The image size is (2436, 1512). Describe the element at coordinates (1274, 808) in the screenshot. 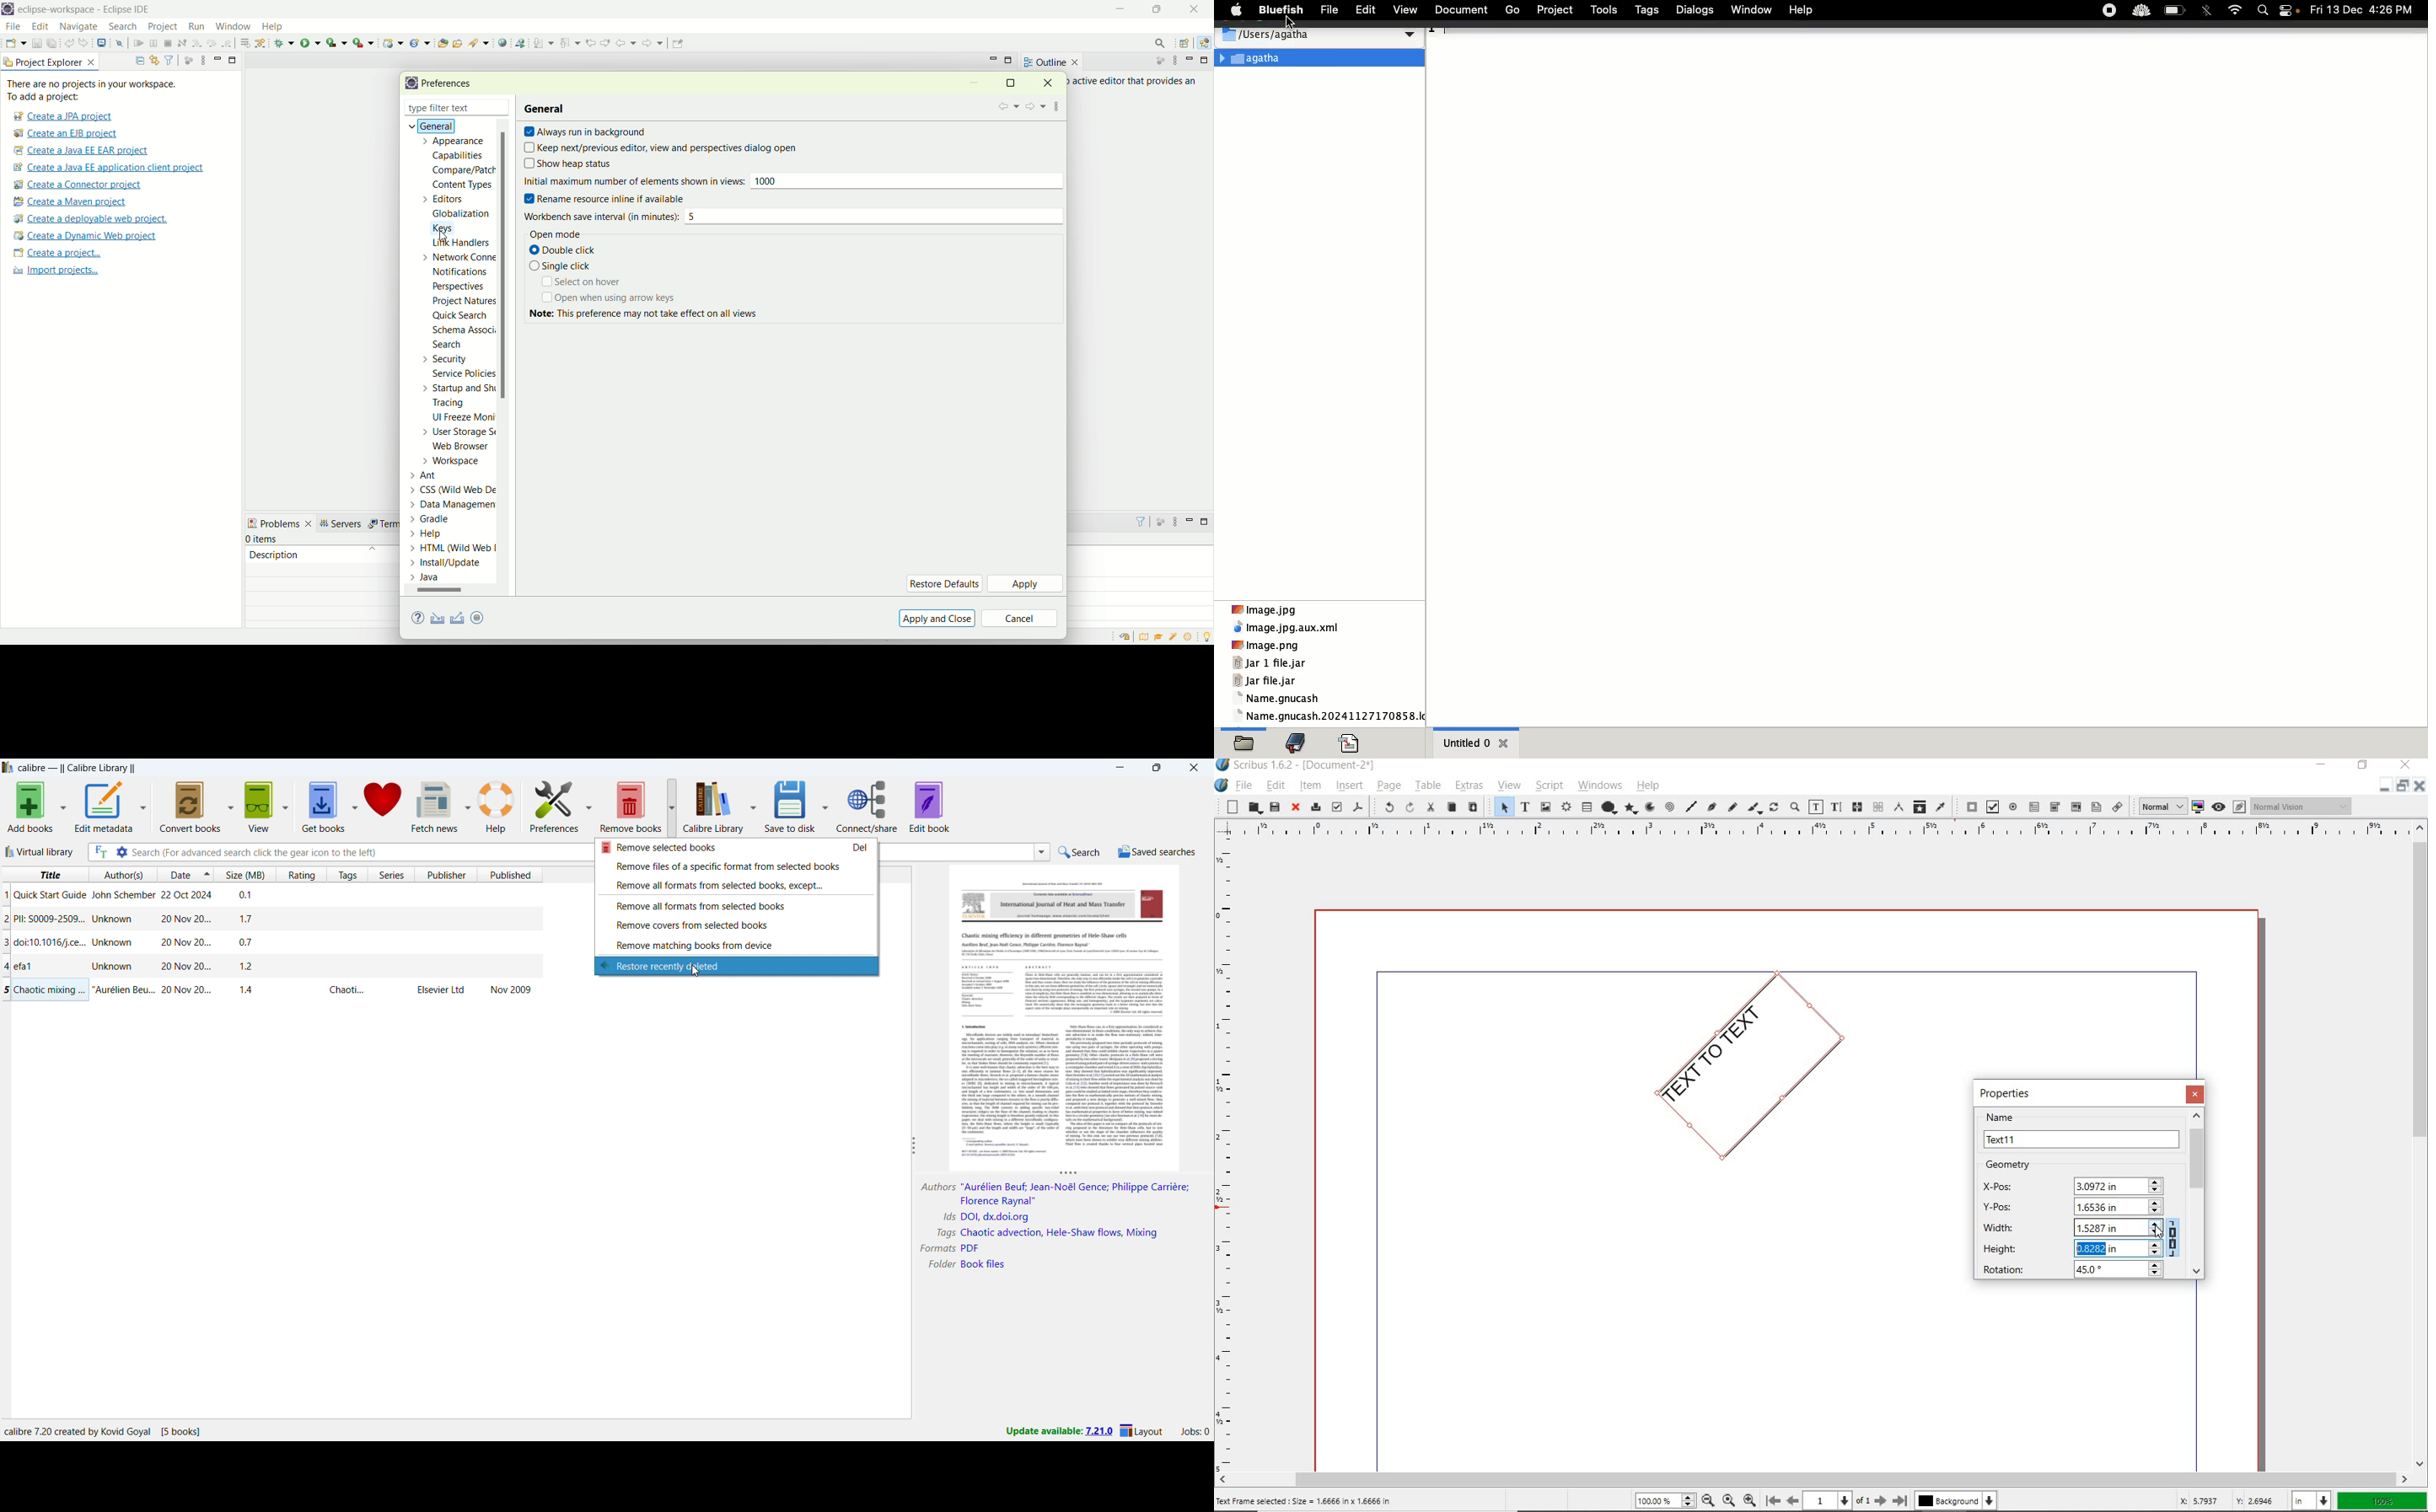

I see `save` at that location.